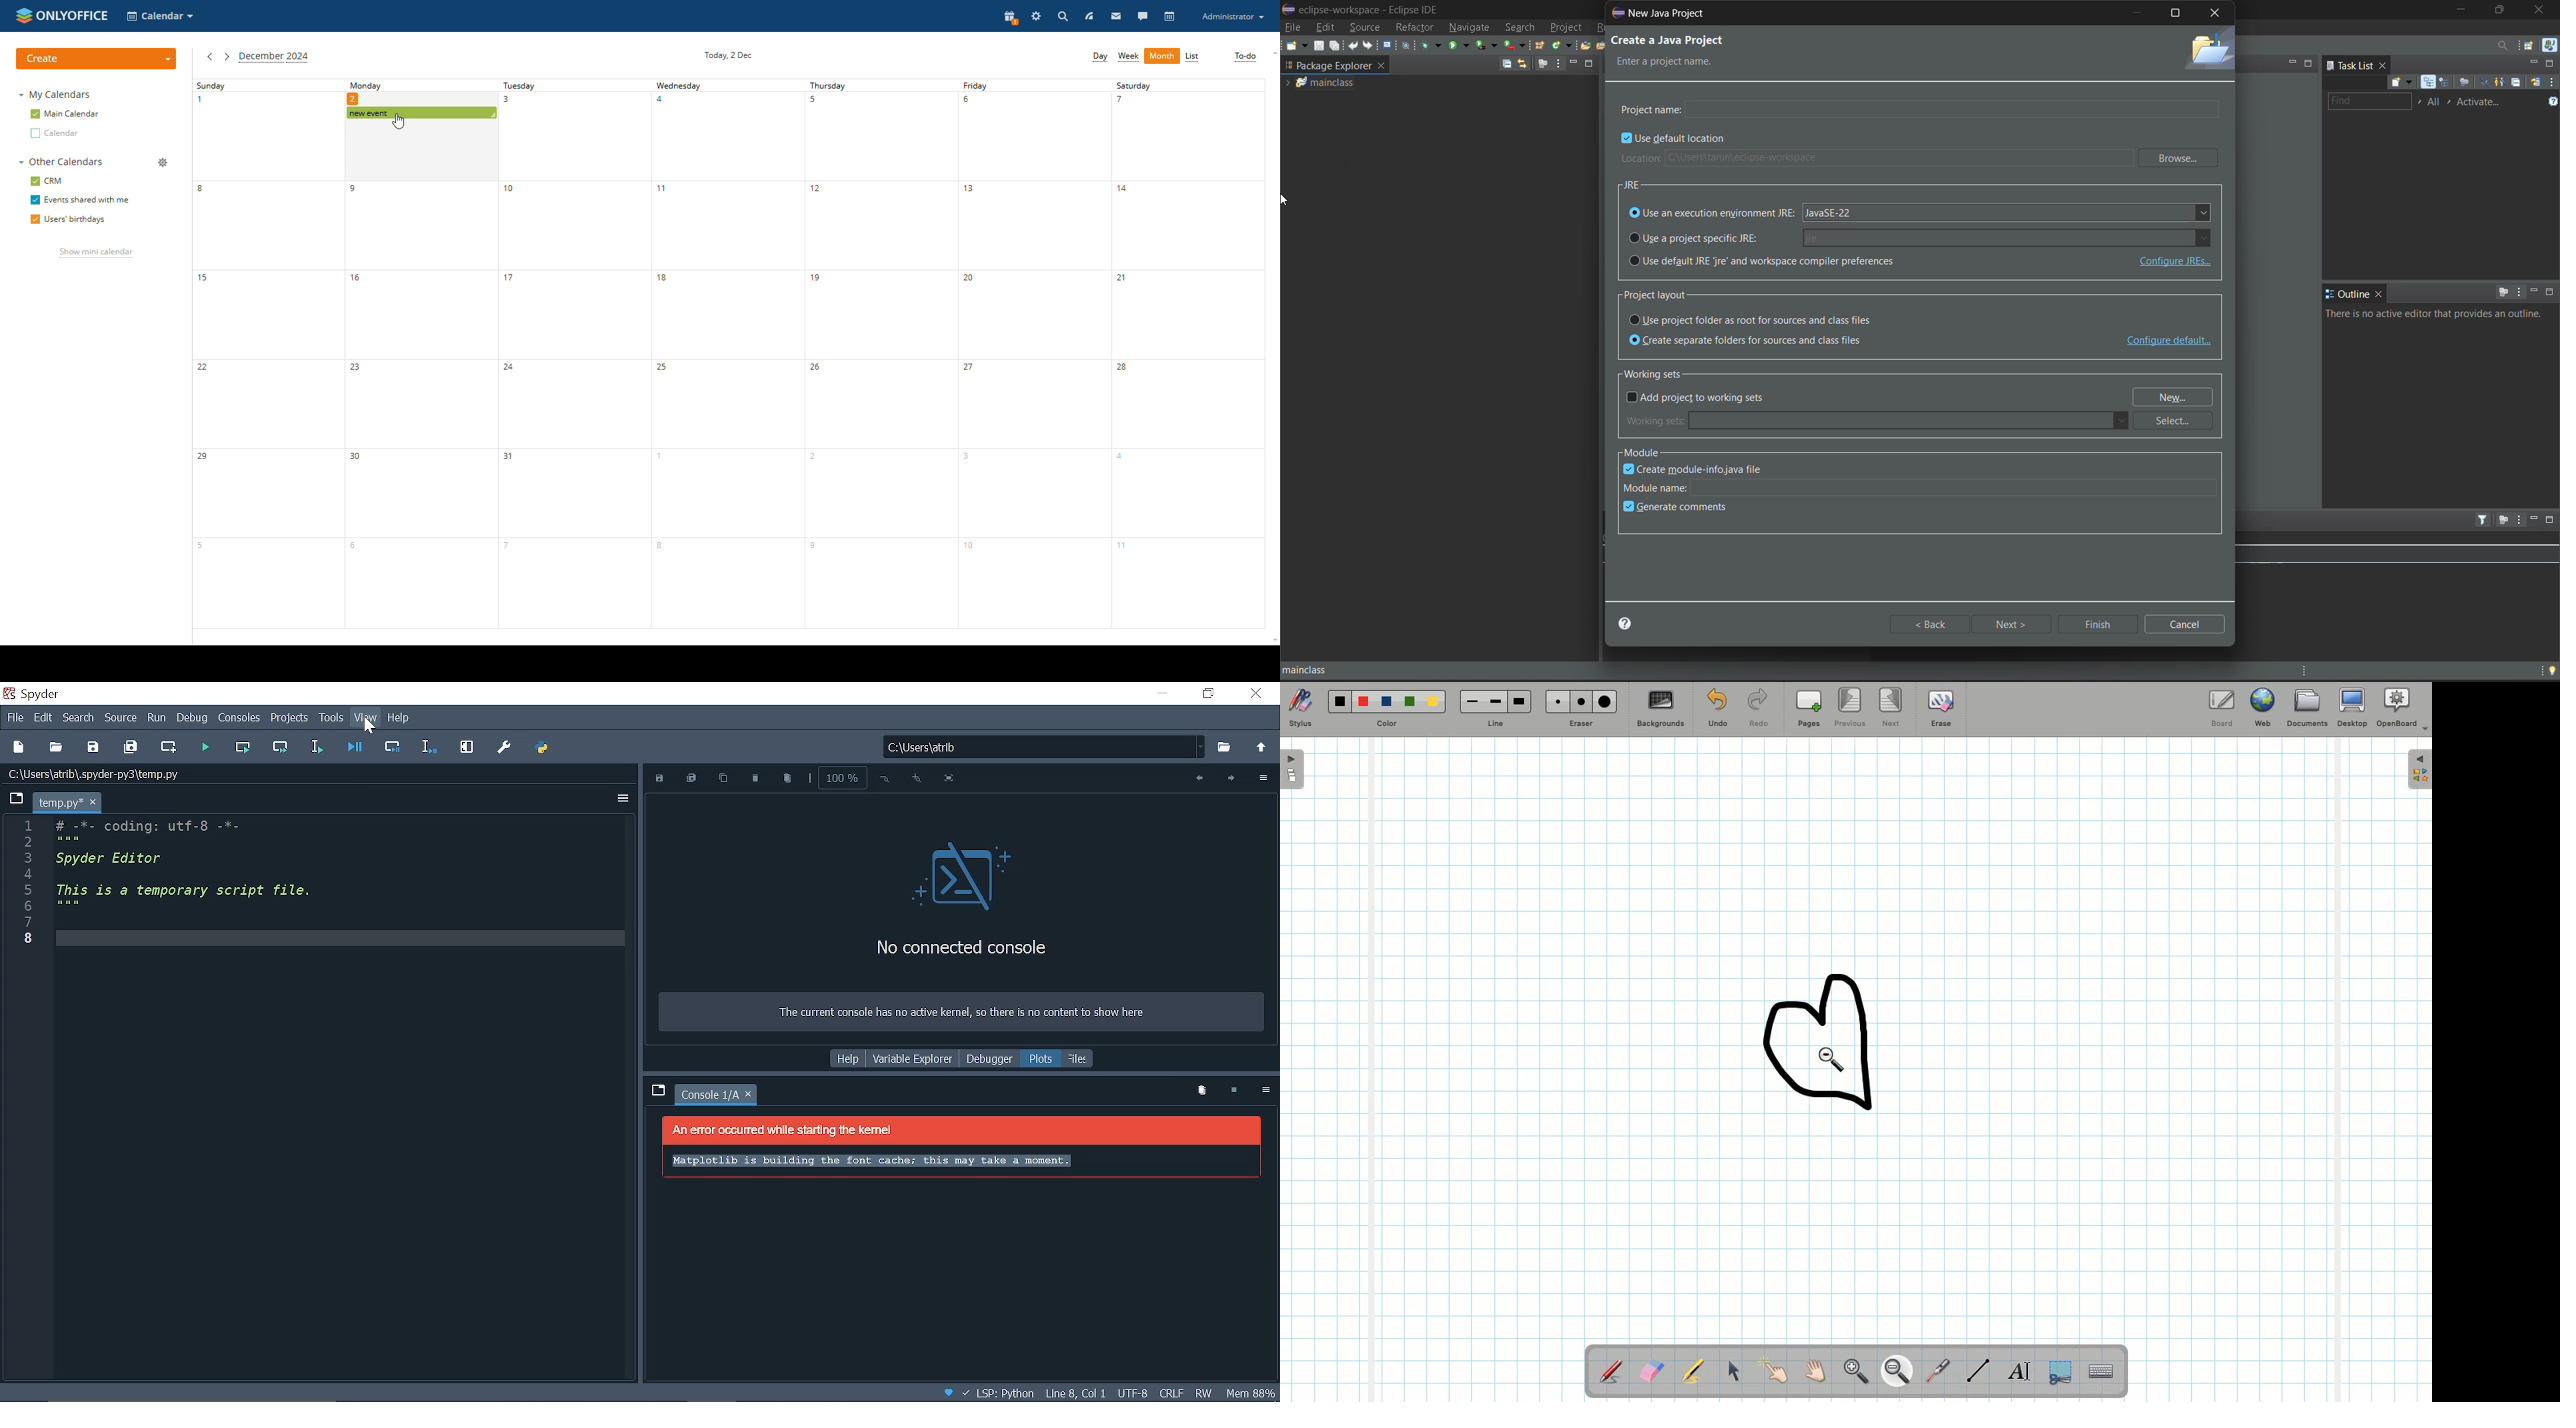 This screenshot has width=2576, height=1428. Describe the element at coordinates (916, 779) in the screenshot. I see `Zoom in` at that location.